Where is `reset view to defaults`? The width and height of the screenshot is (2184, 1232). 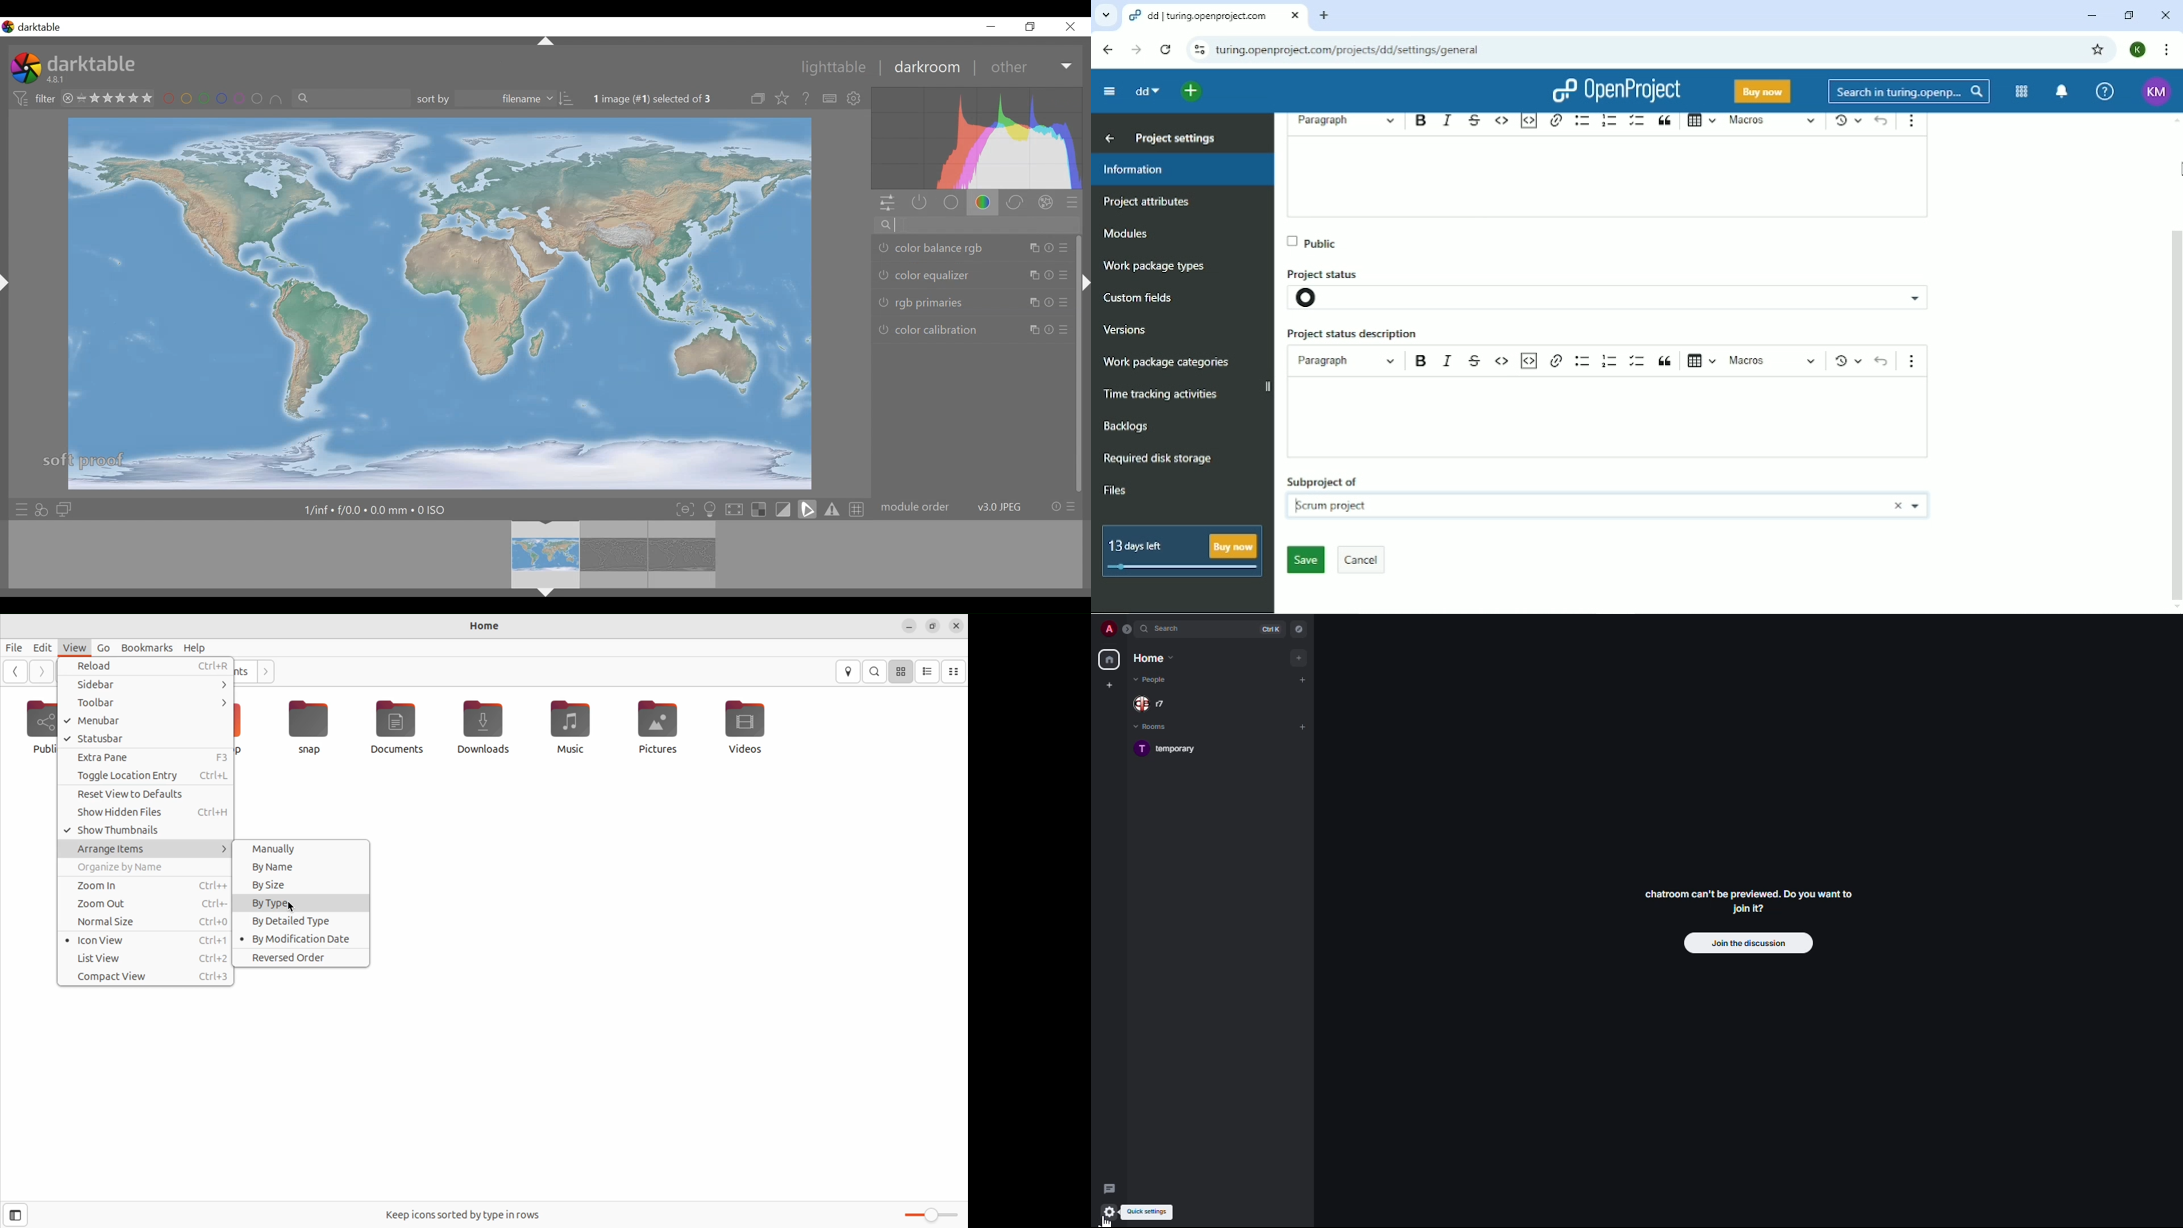 reset view to defaults is located at coordinates (143, 795).